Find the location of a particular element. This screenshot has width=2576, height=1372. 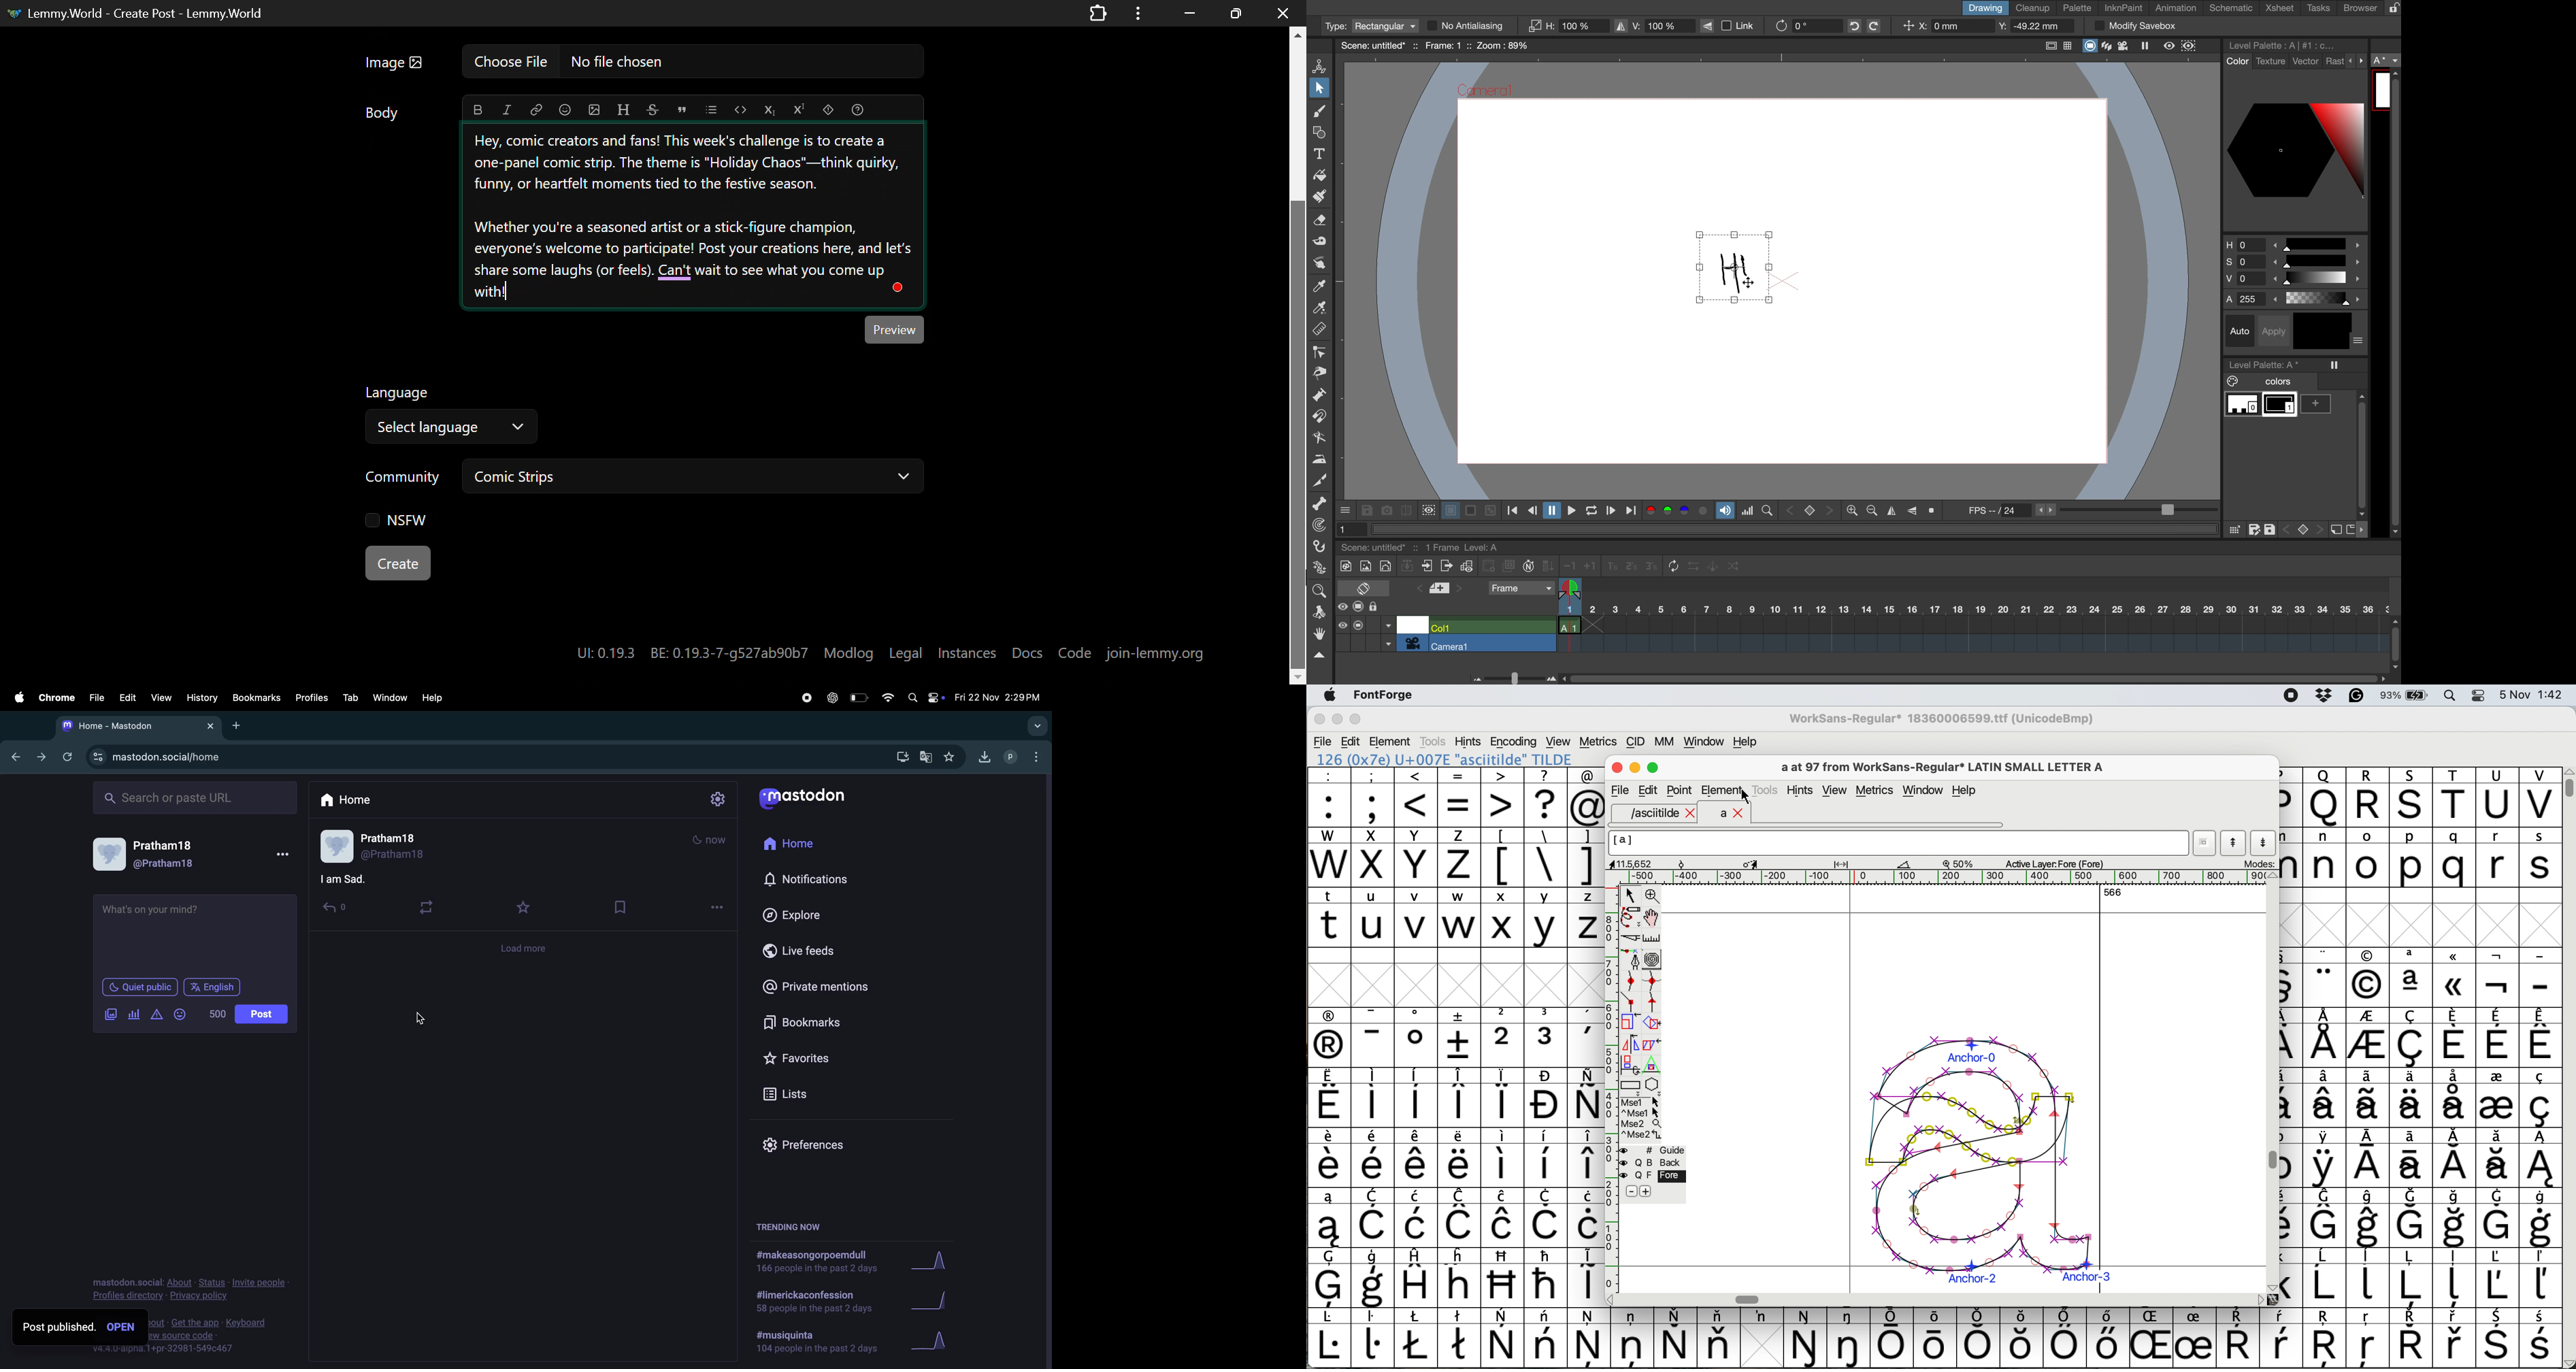

horizontal scaling is located at coordinates (1568, 26).